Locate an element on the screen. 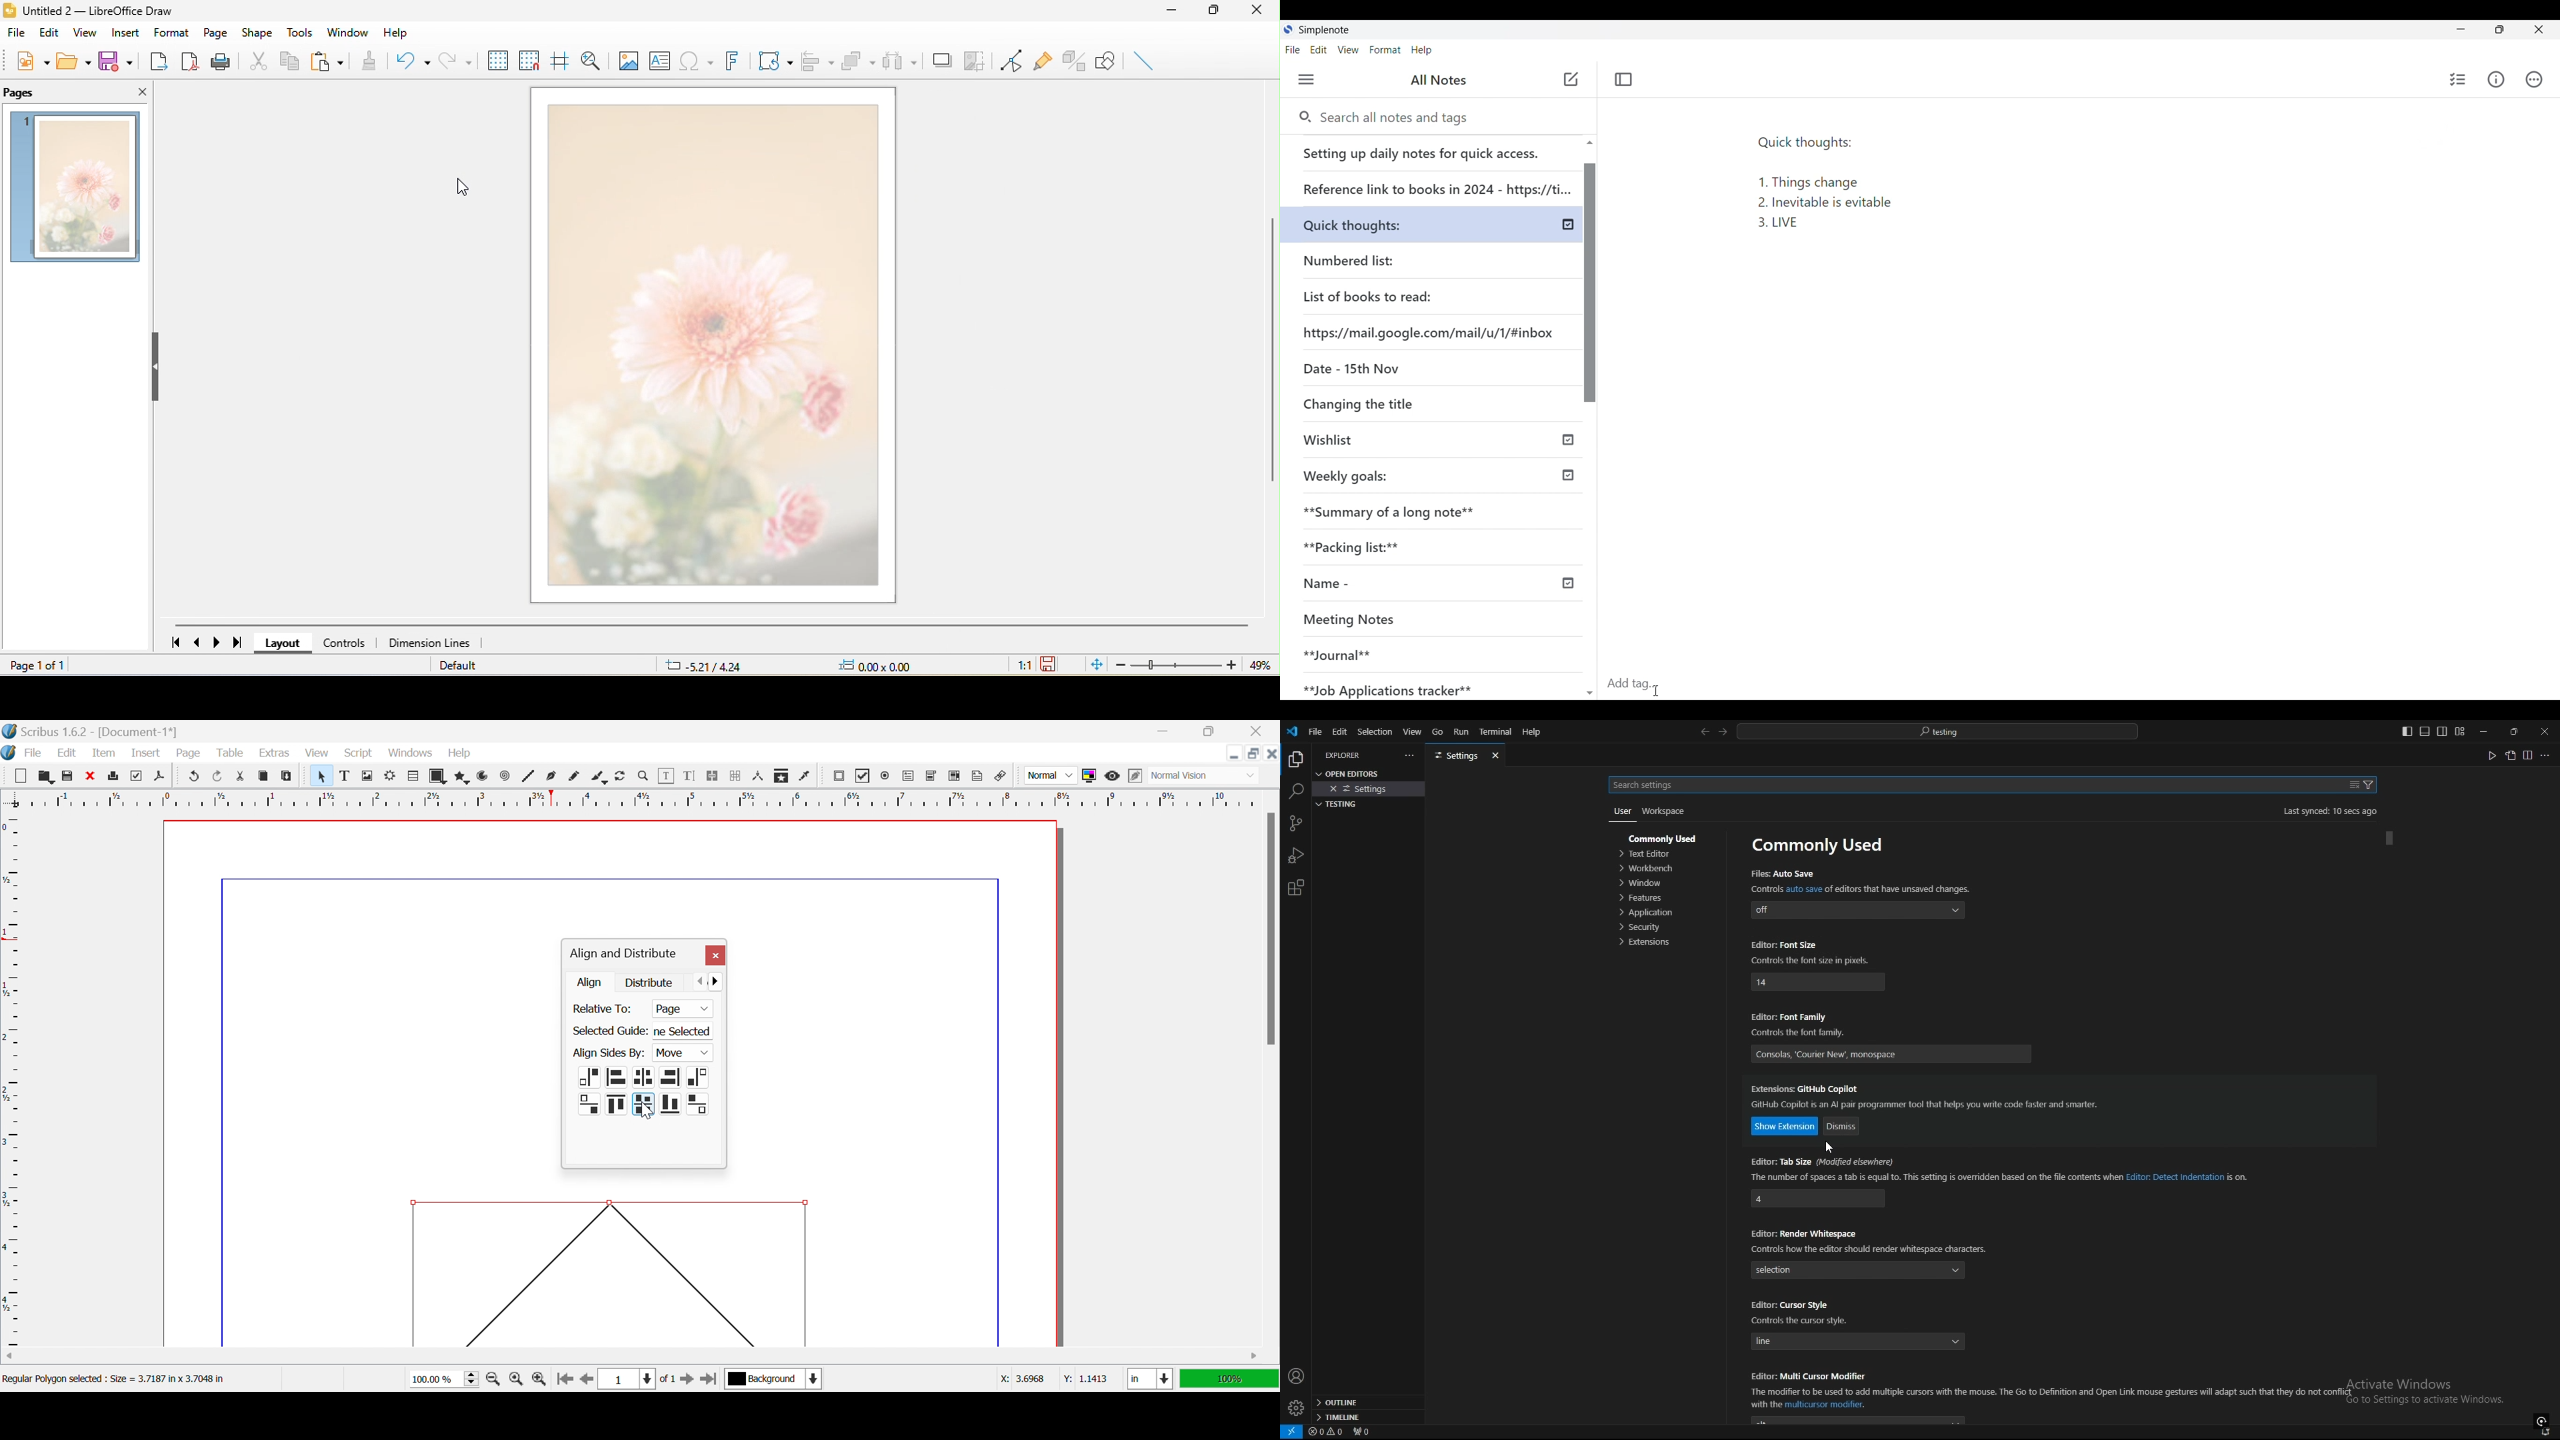 The width and height of the screenshot is (2576, 1456). next page is located at coordinates (215, 643).